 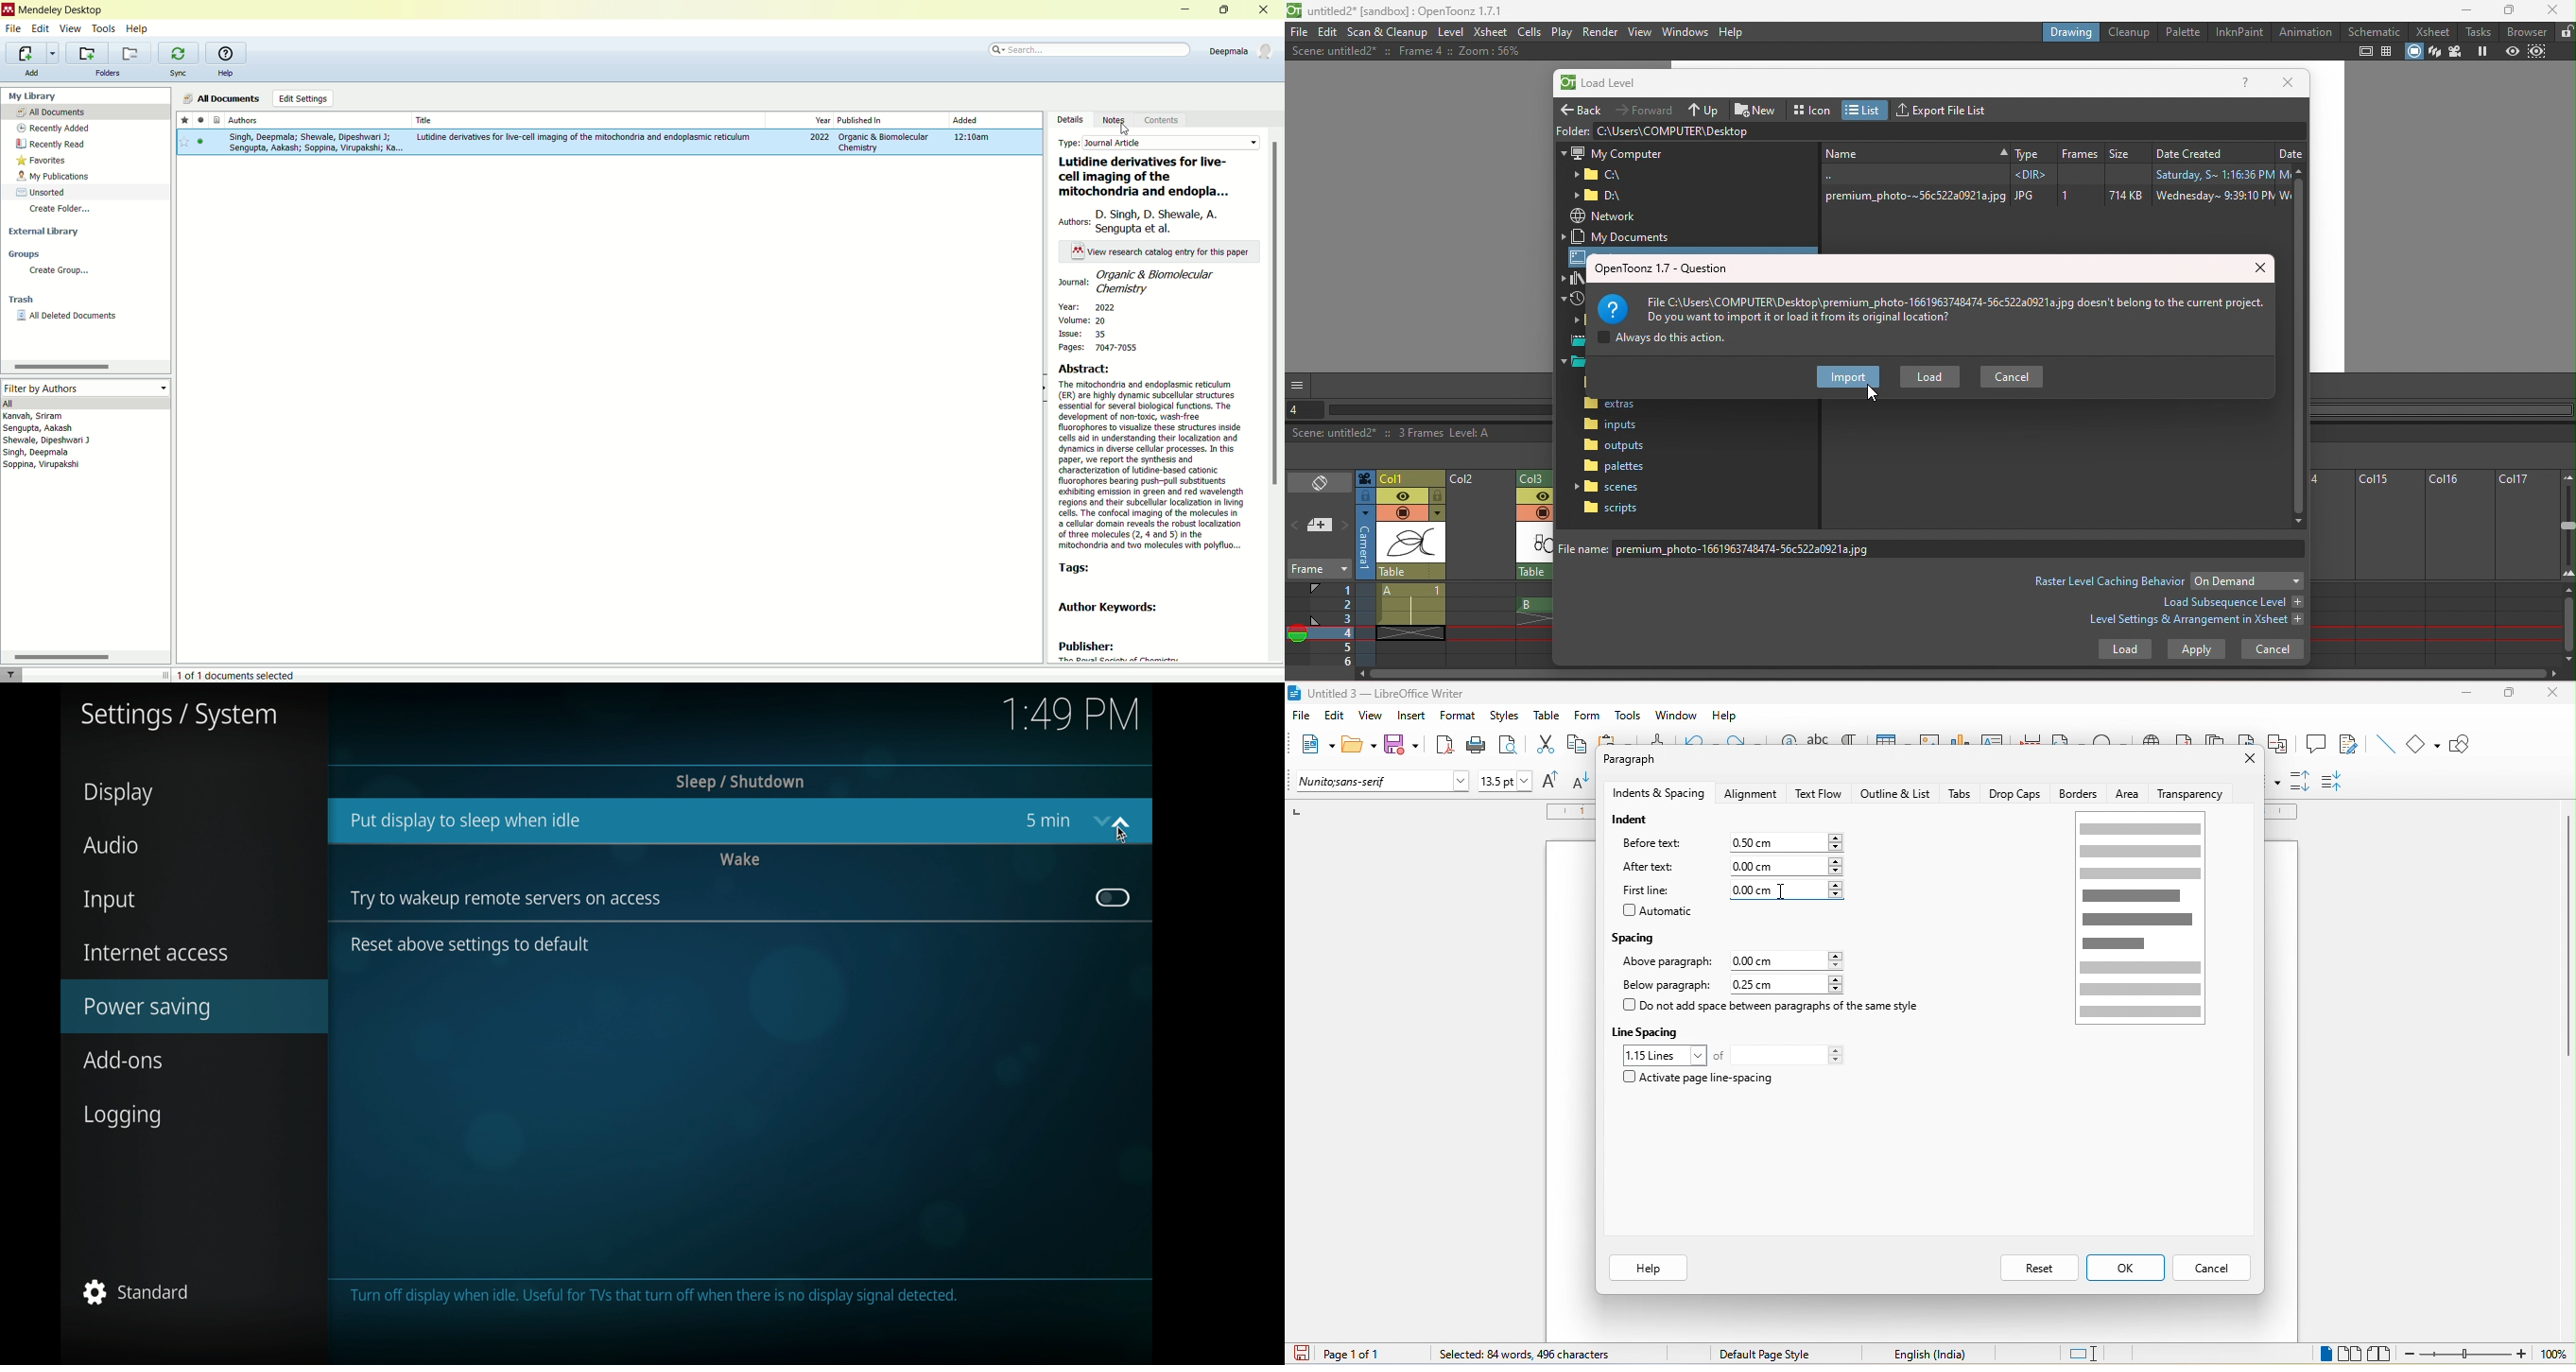 What do you see at coordinates (1150, 222) in the screenshot?
I see `Aurhors: D. Singh, D. Shewale, A.Sengupta et al.` at bounding box center [1150, 222].